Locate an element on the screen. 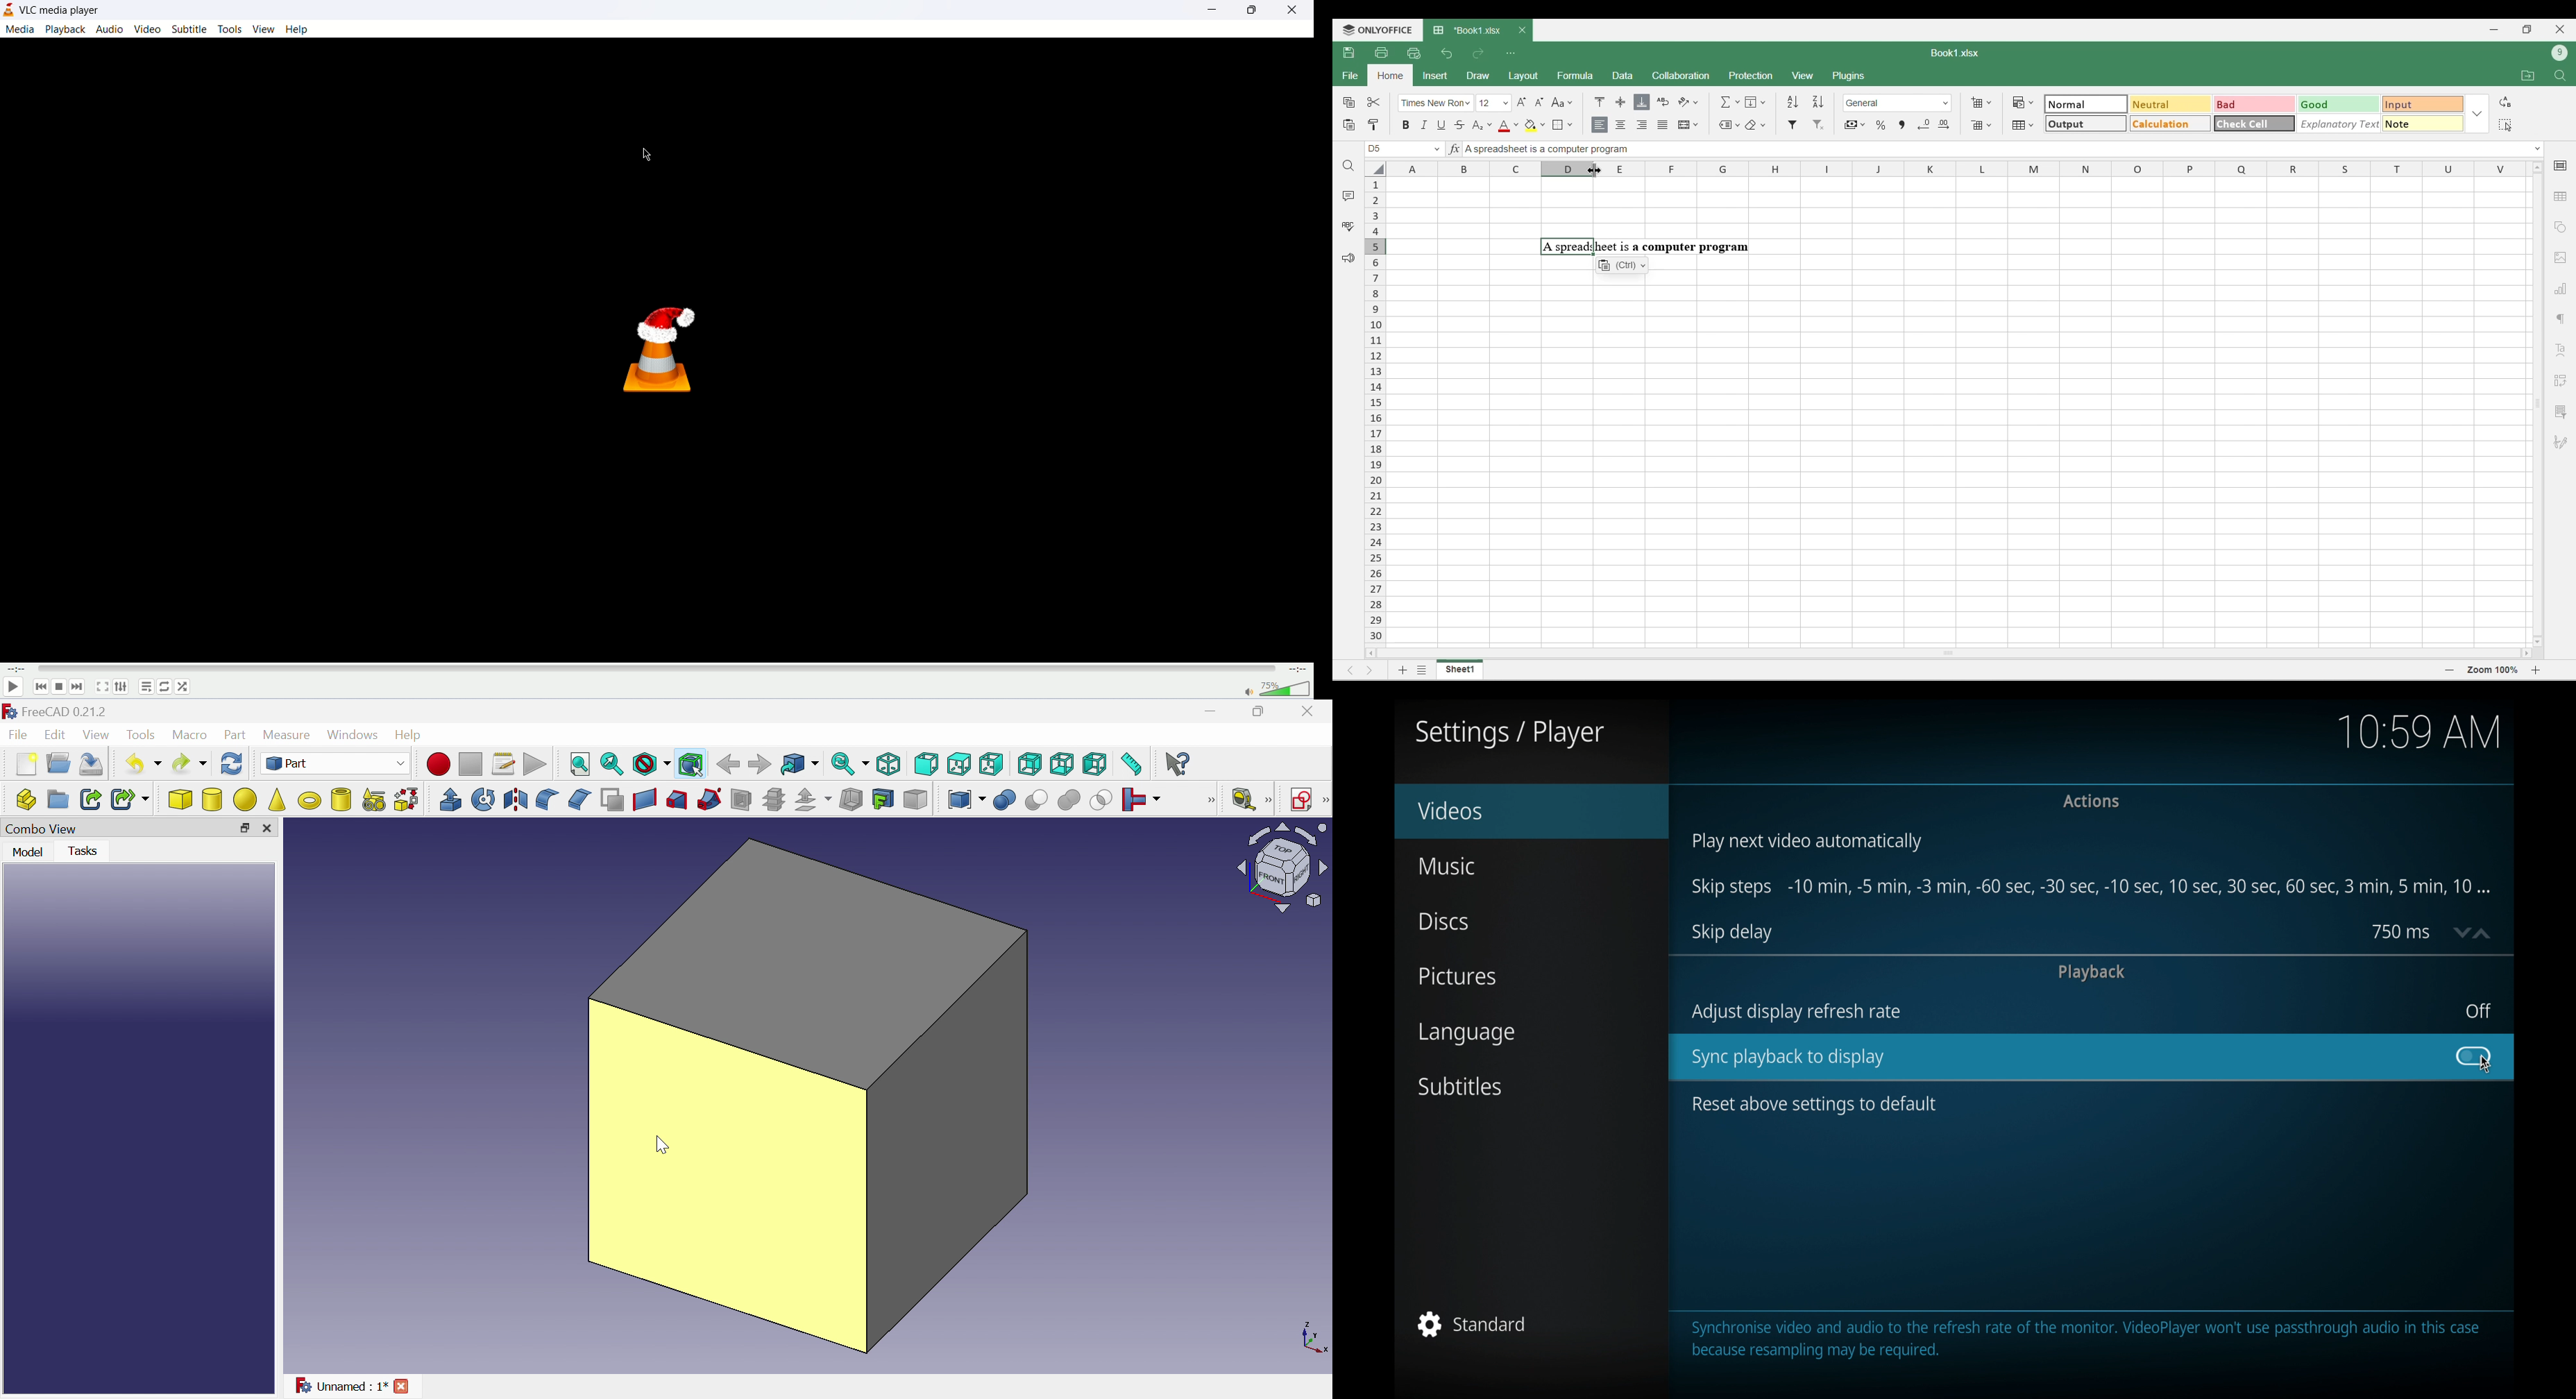 This screenshot has width=2576, height=1400. playlist is located at coordinates (146, 686).